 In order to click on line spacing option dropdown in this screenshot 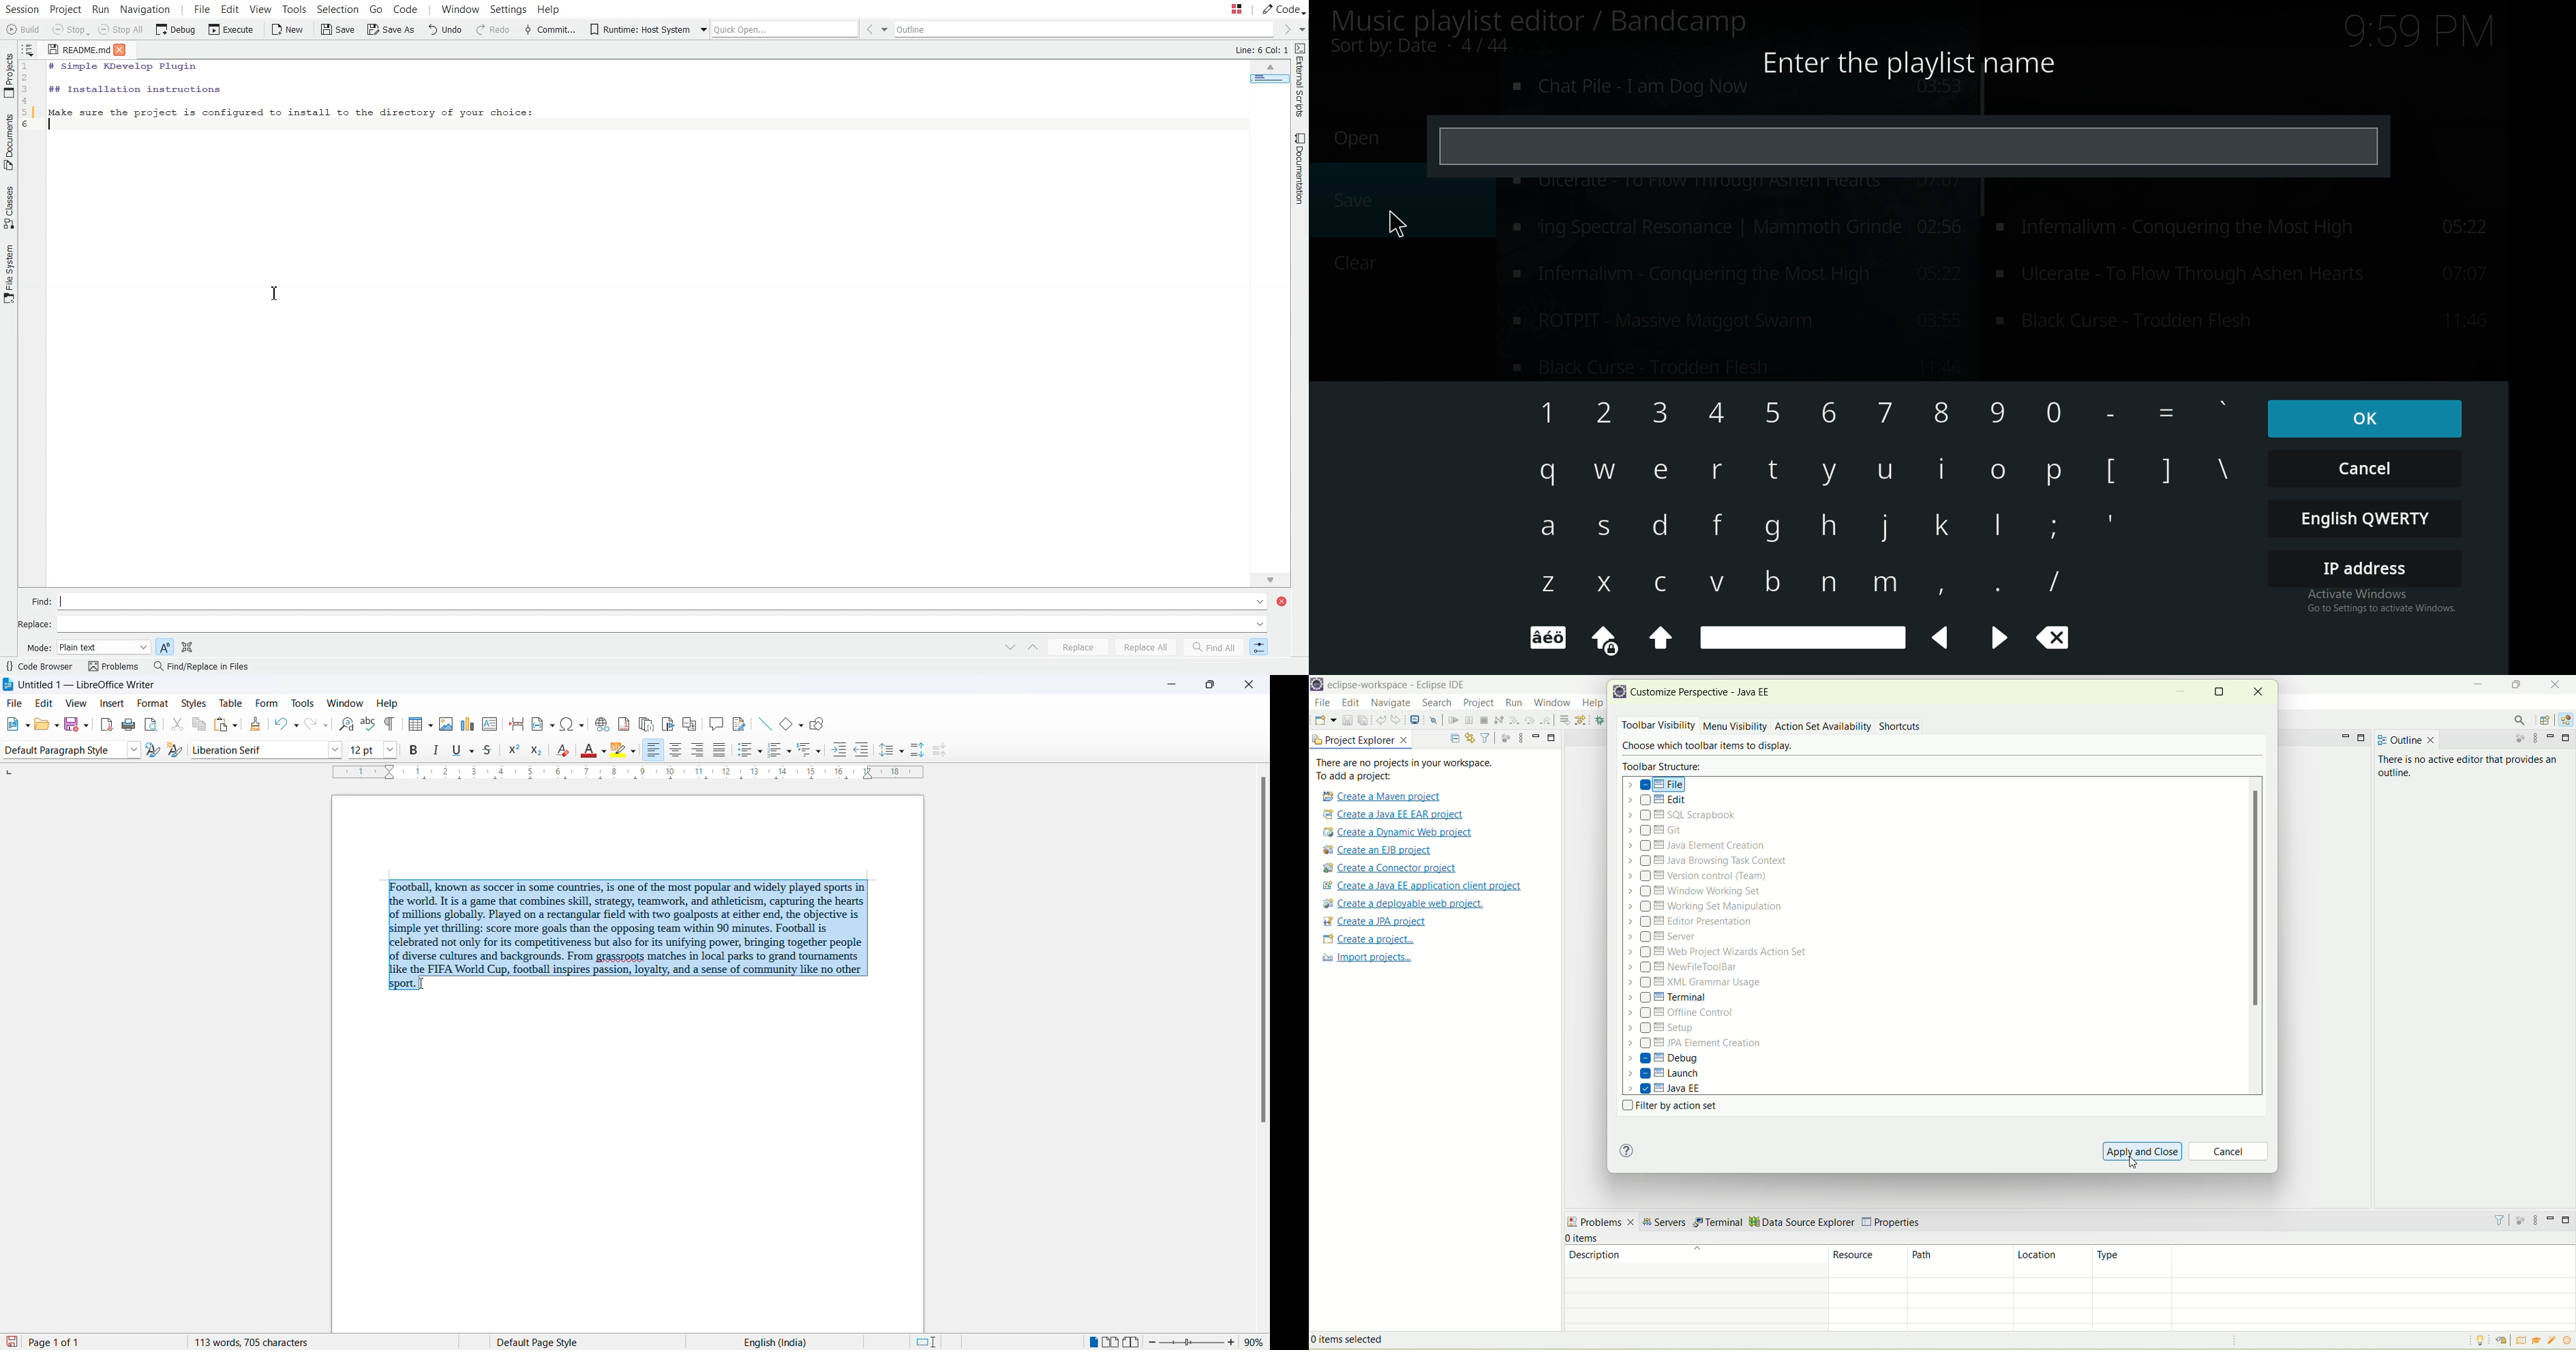, I will do `click(902, 750)`.